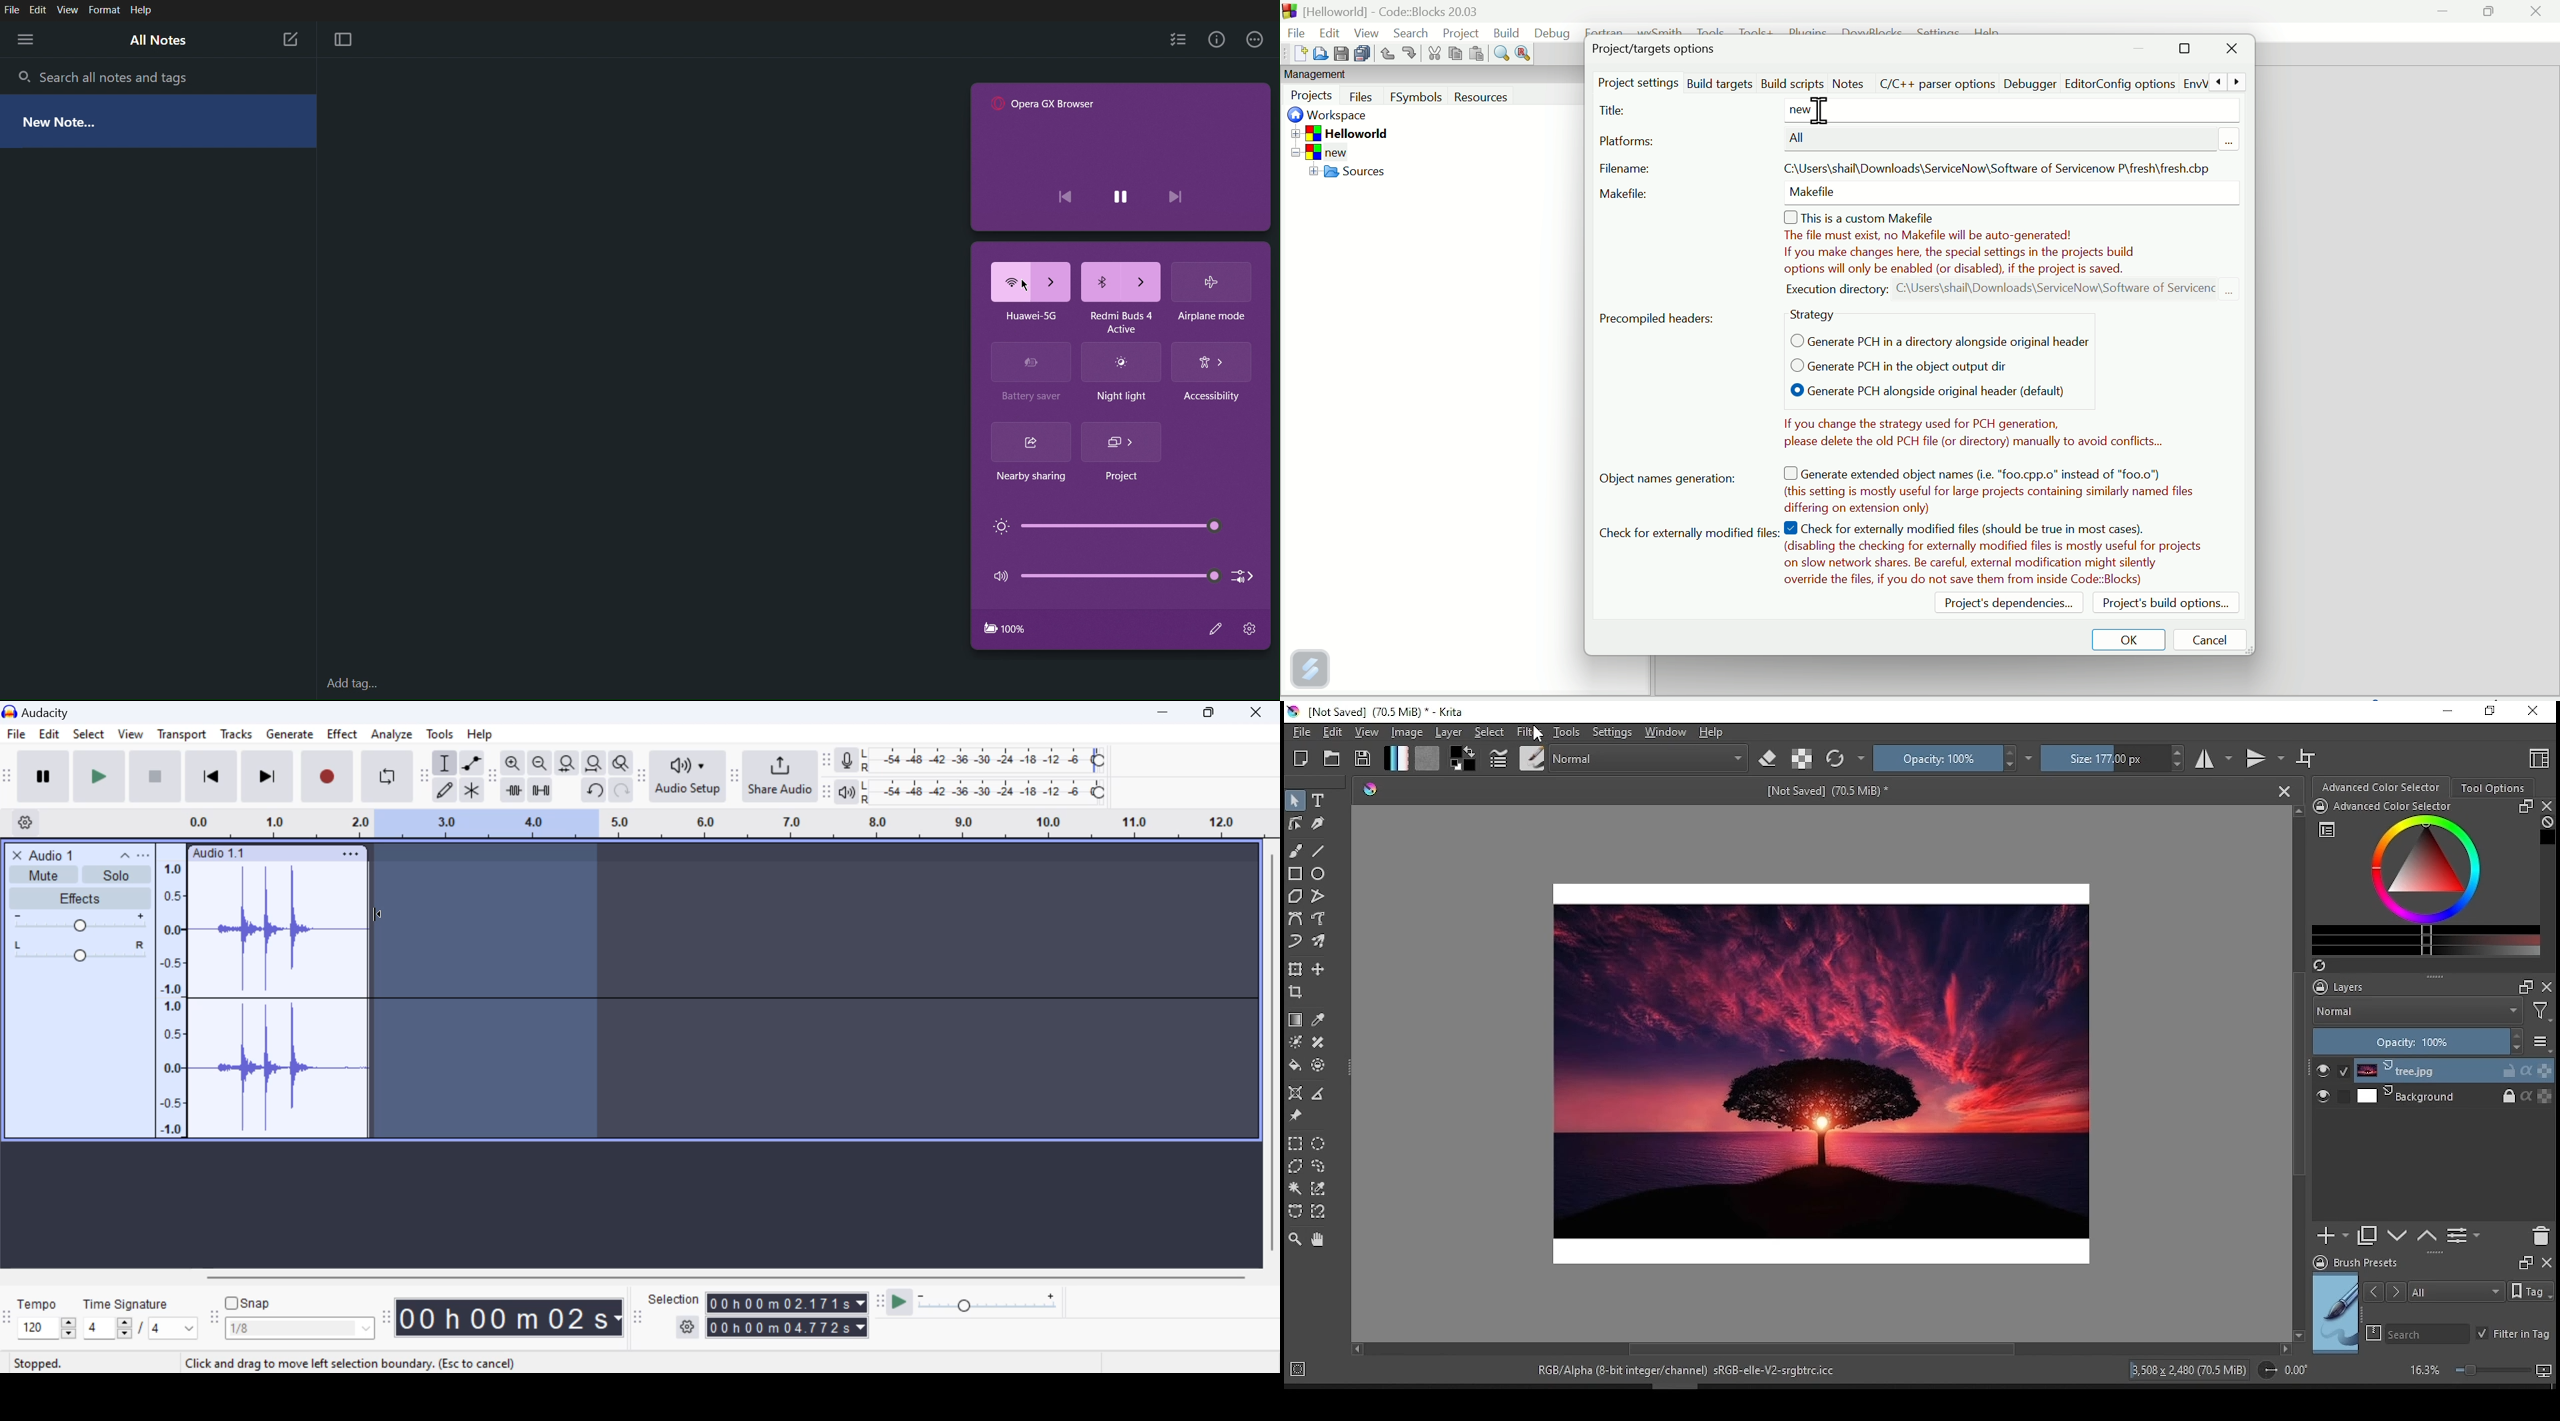 The width and height of the screenshot is (2576, 1428). I want to click on horizontal scrollbar, so click(739, 1275).